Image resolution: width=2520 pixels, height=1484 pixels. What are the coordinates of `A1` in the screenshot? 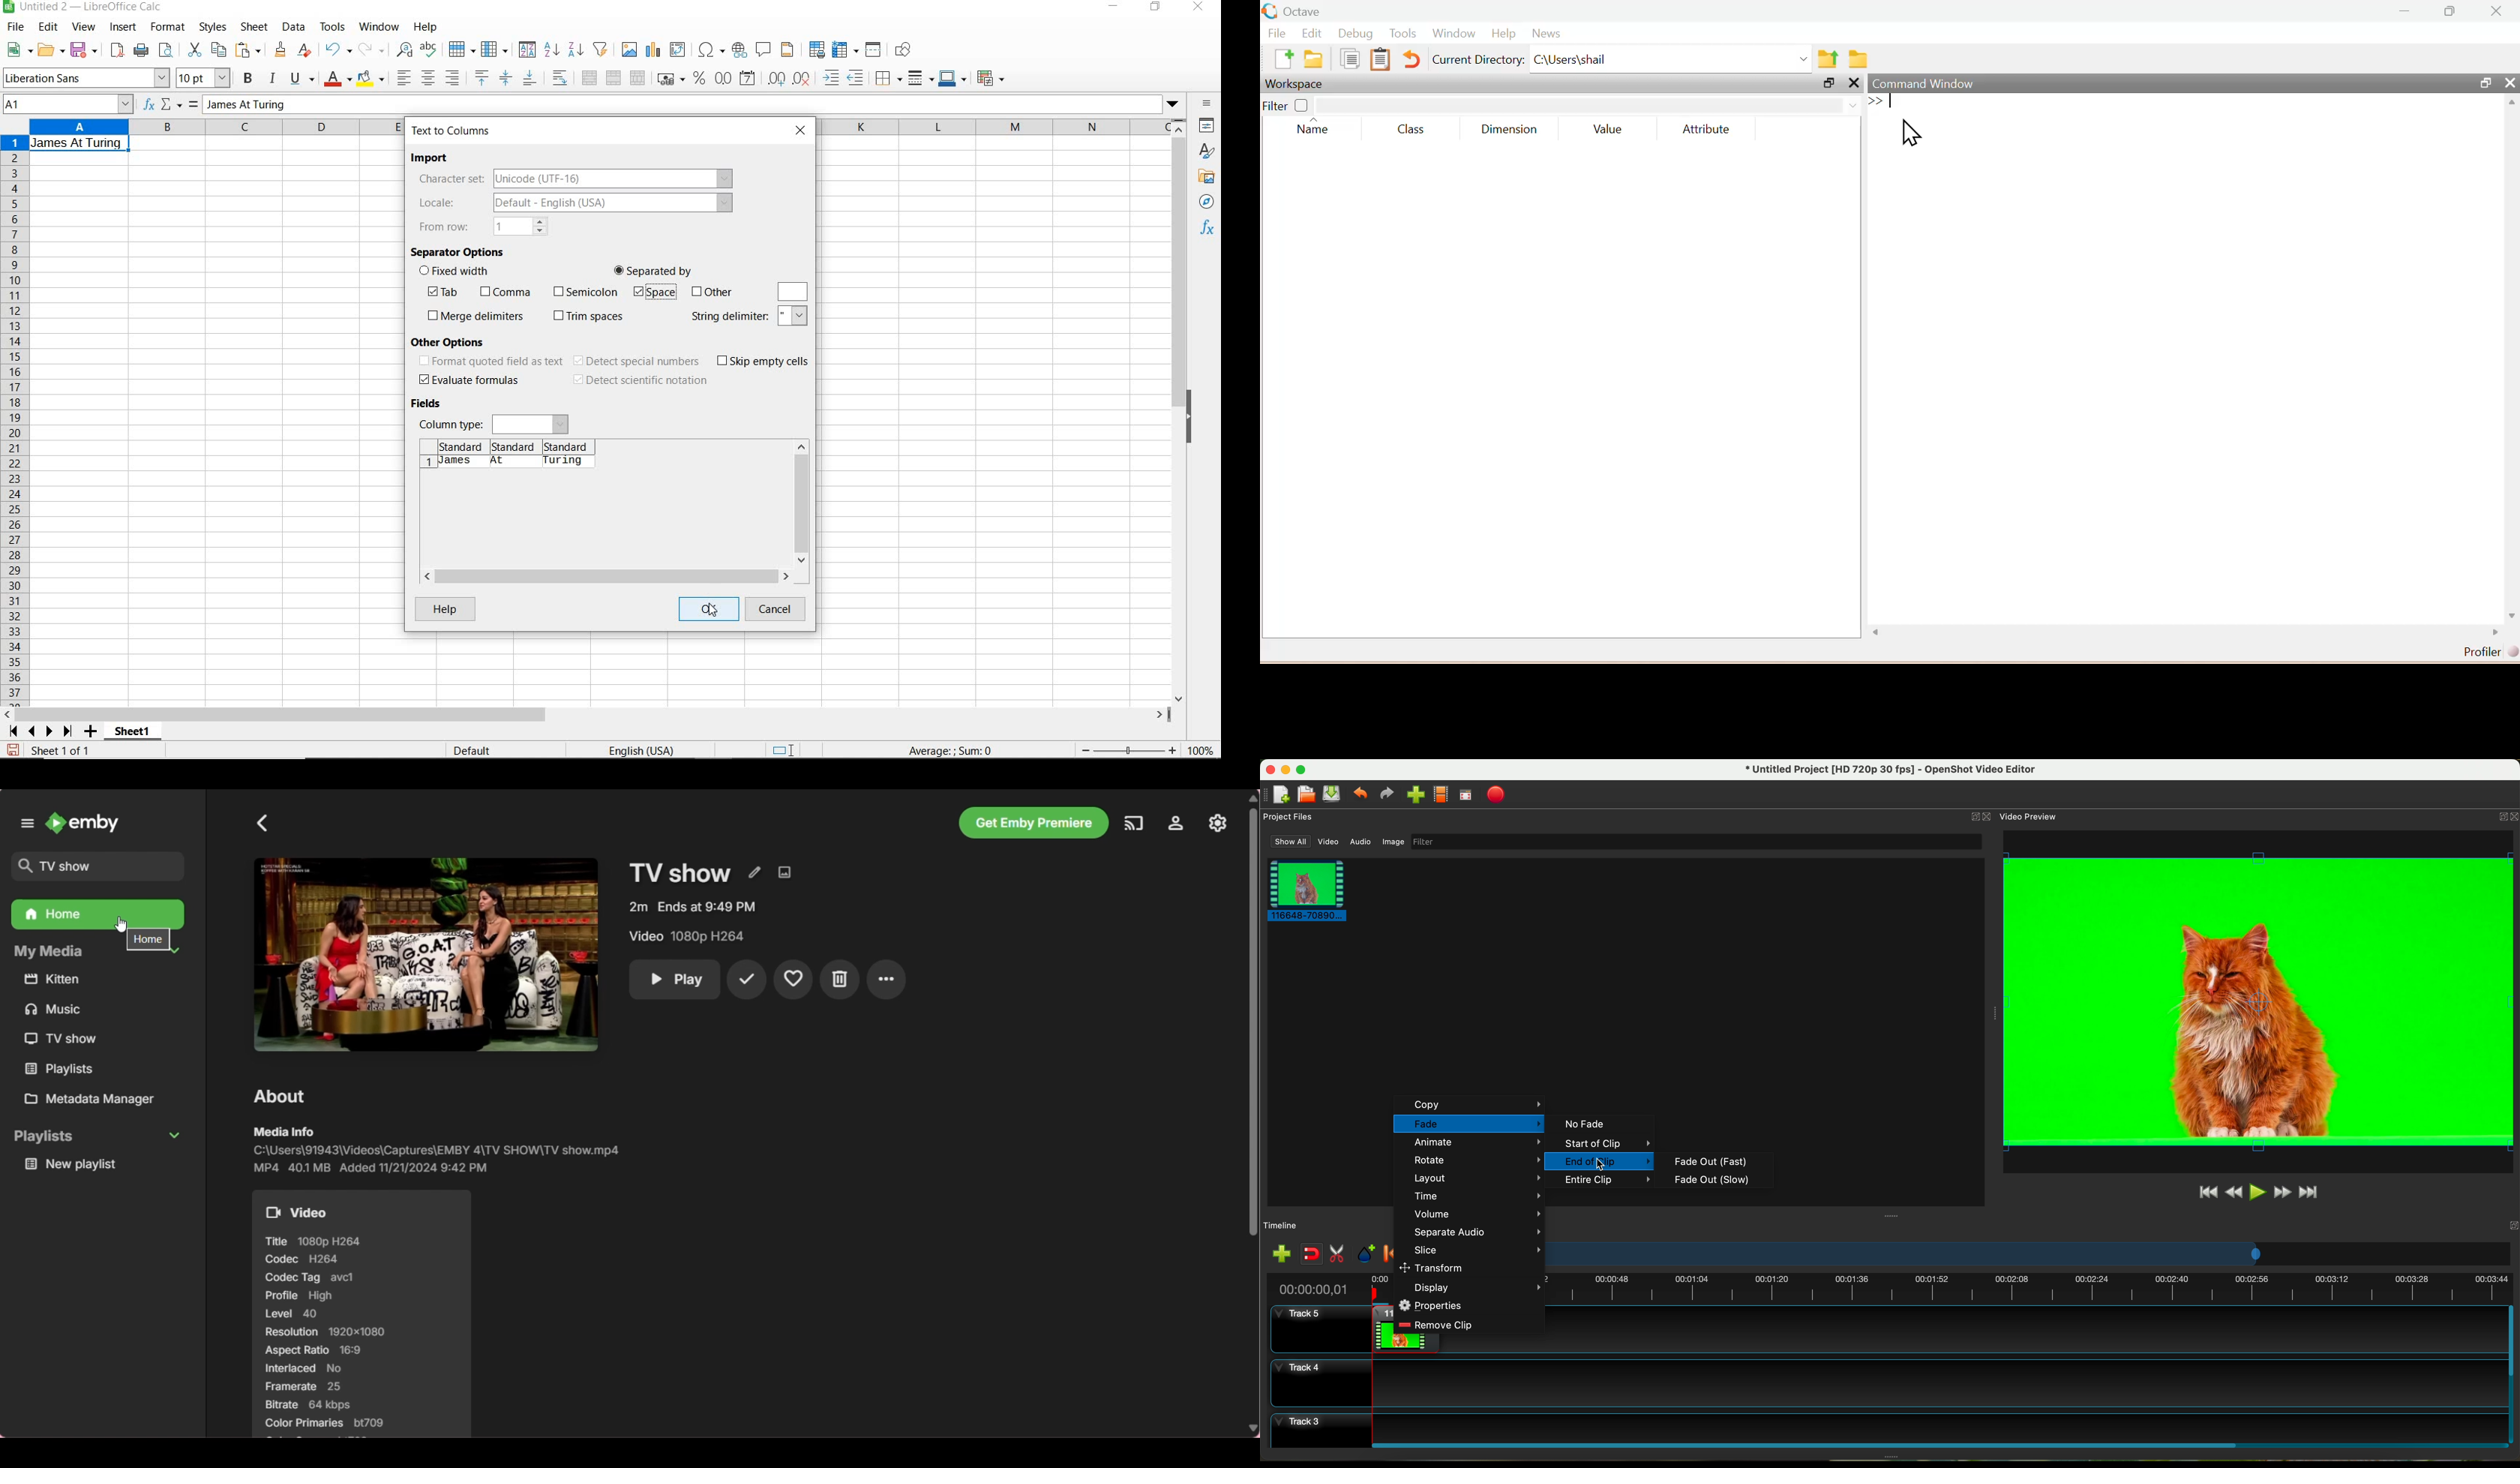 It's located at (66, 105).